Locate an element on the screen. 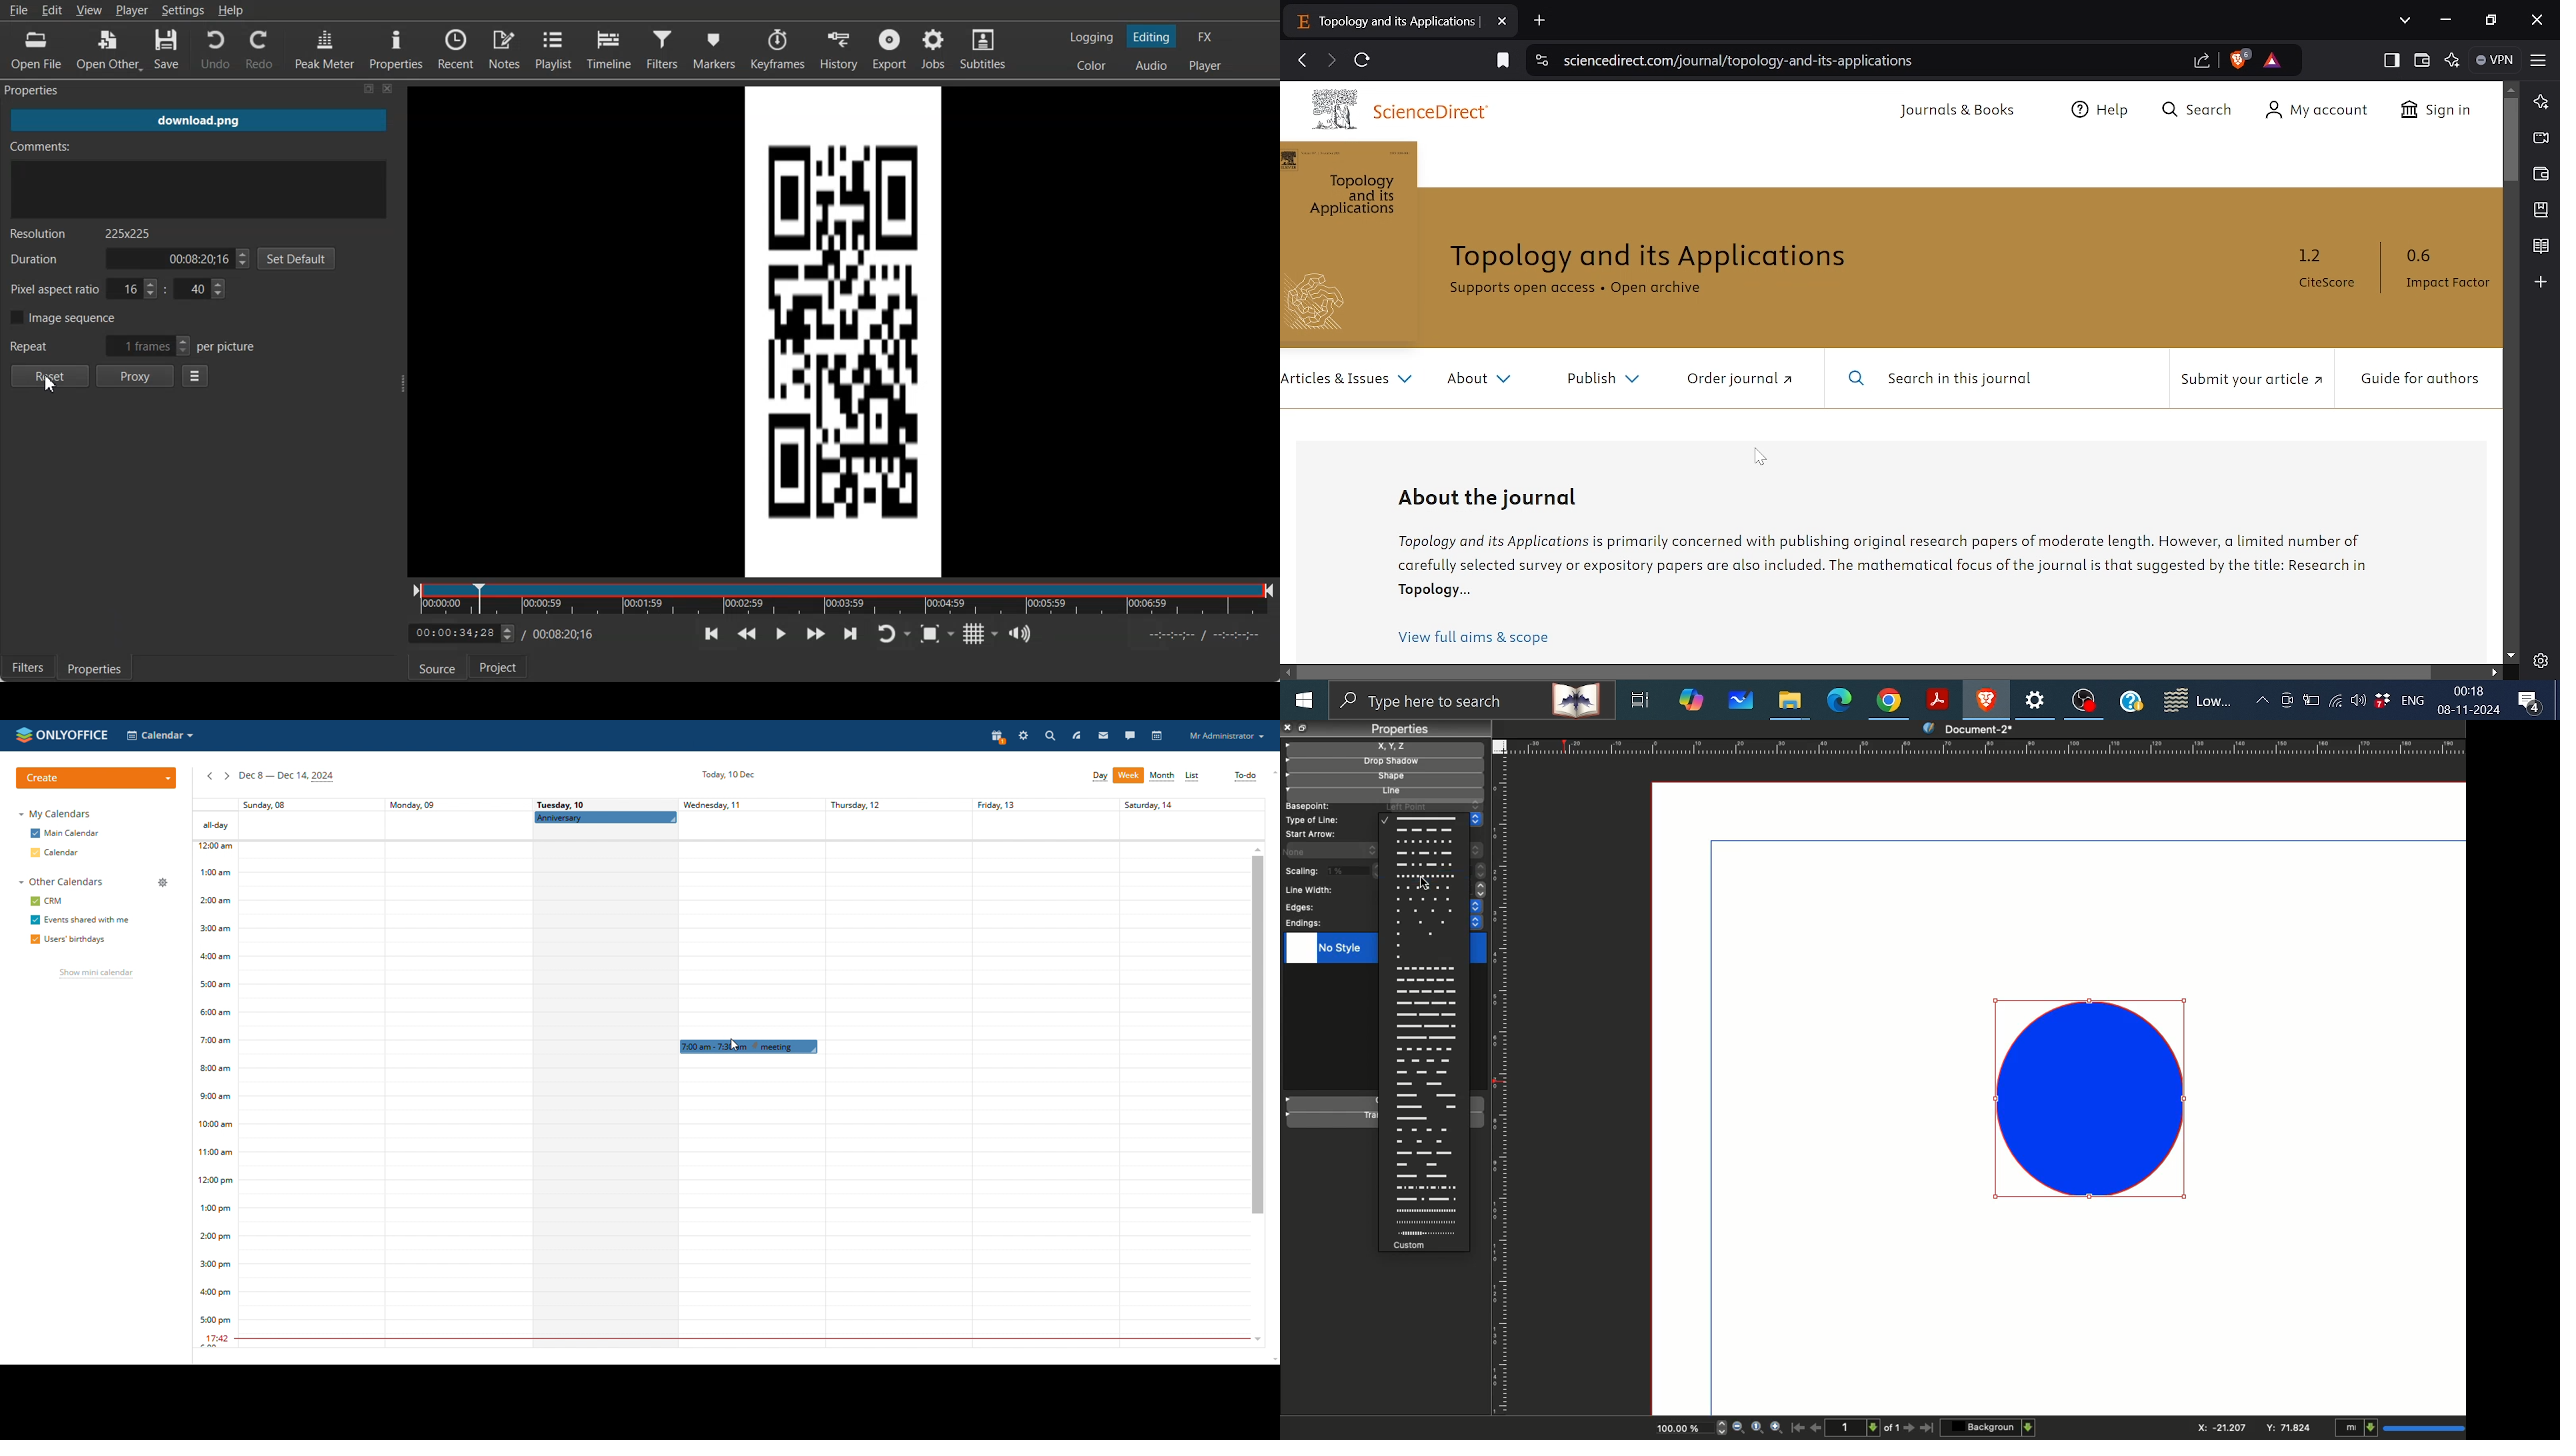 The height and width of the screenshot is (1456, 2576). Shape is located at coordinates (1383, 778).